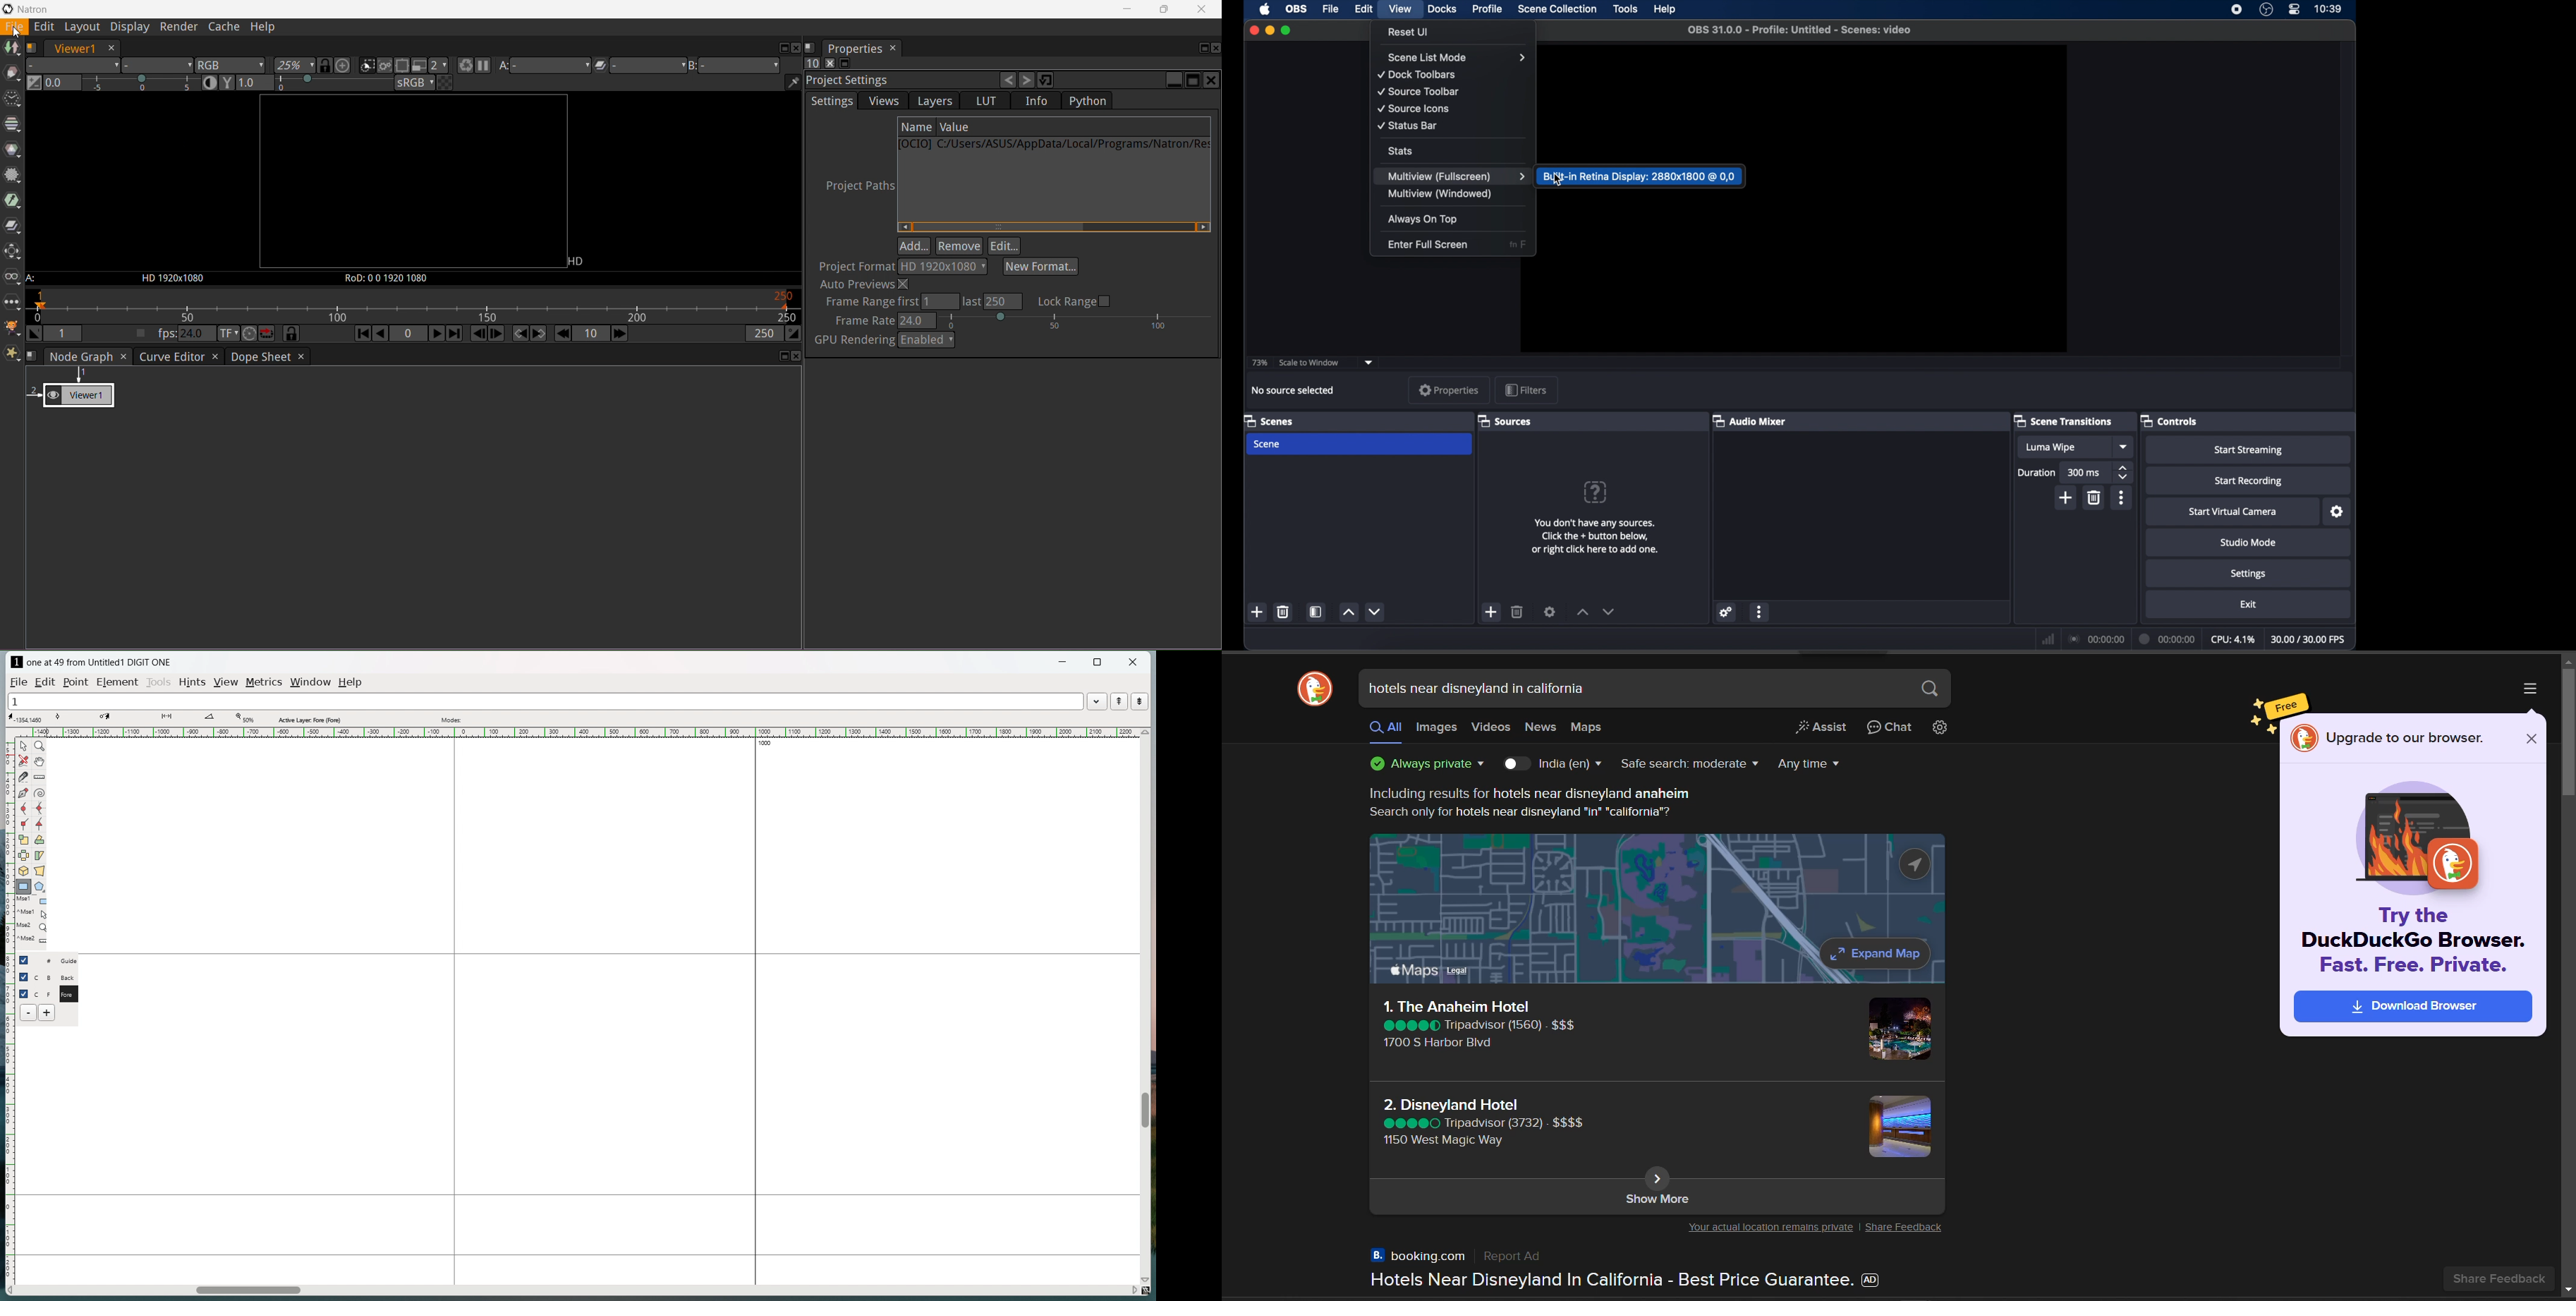 This screenshot has height=1316, width=2576. Describe the element at coordinates (1760, 611) in the screenshot. I see `more options` at that location.